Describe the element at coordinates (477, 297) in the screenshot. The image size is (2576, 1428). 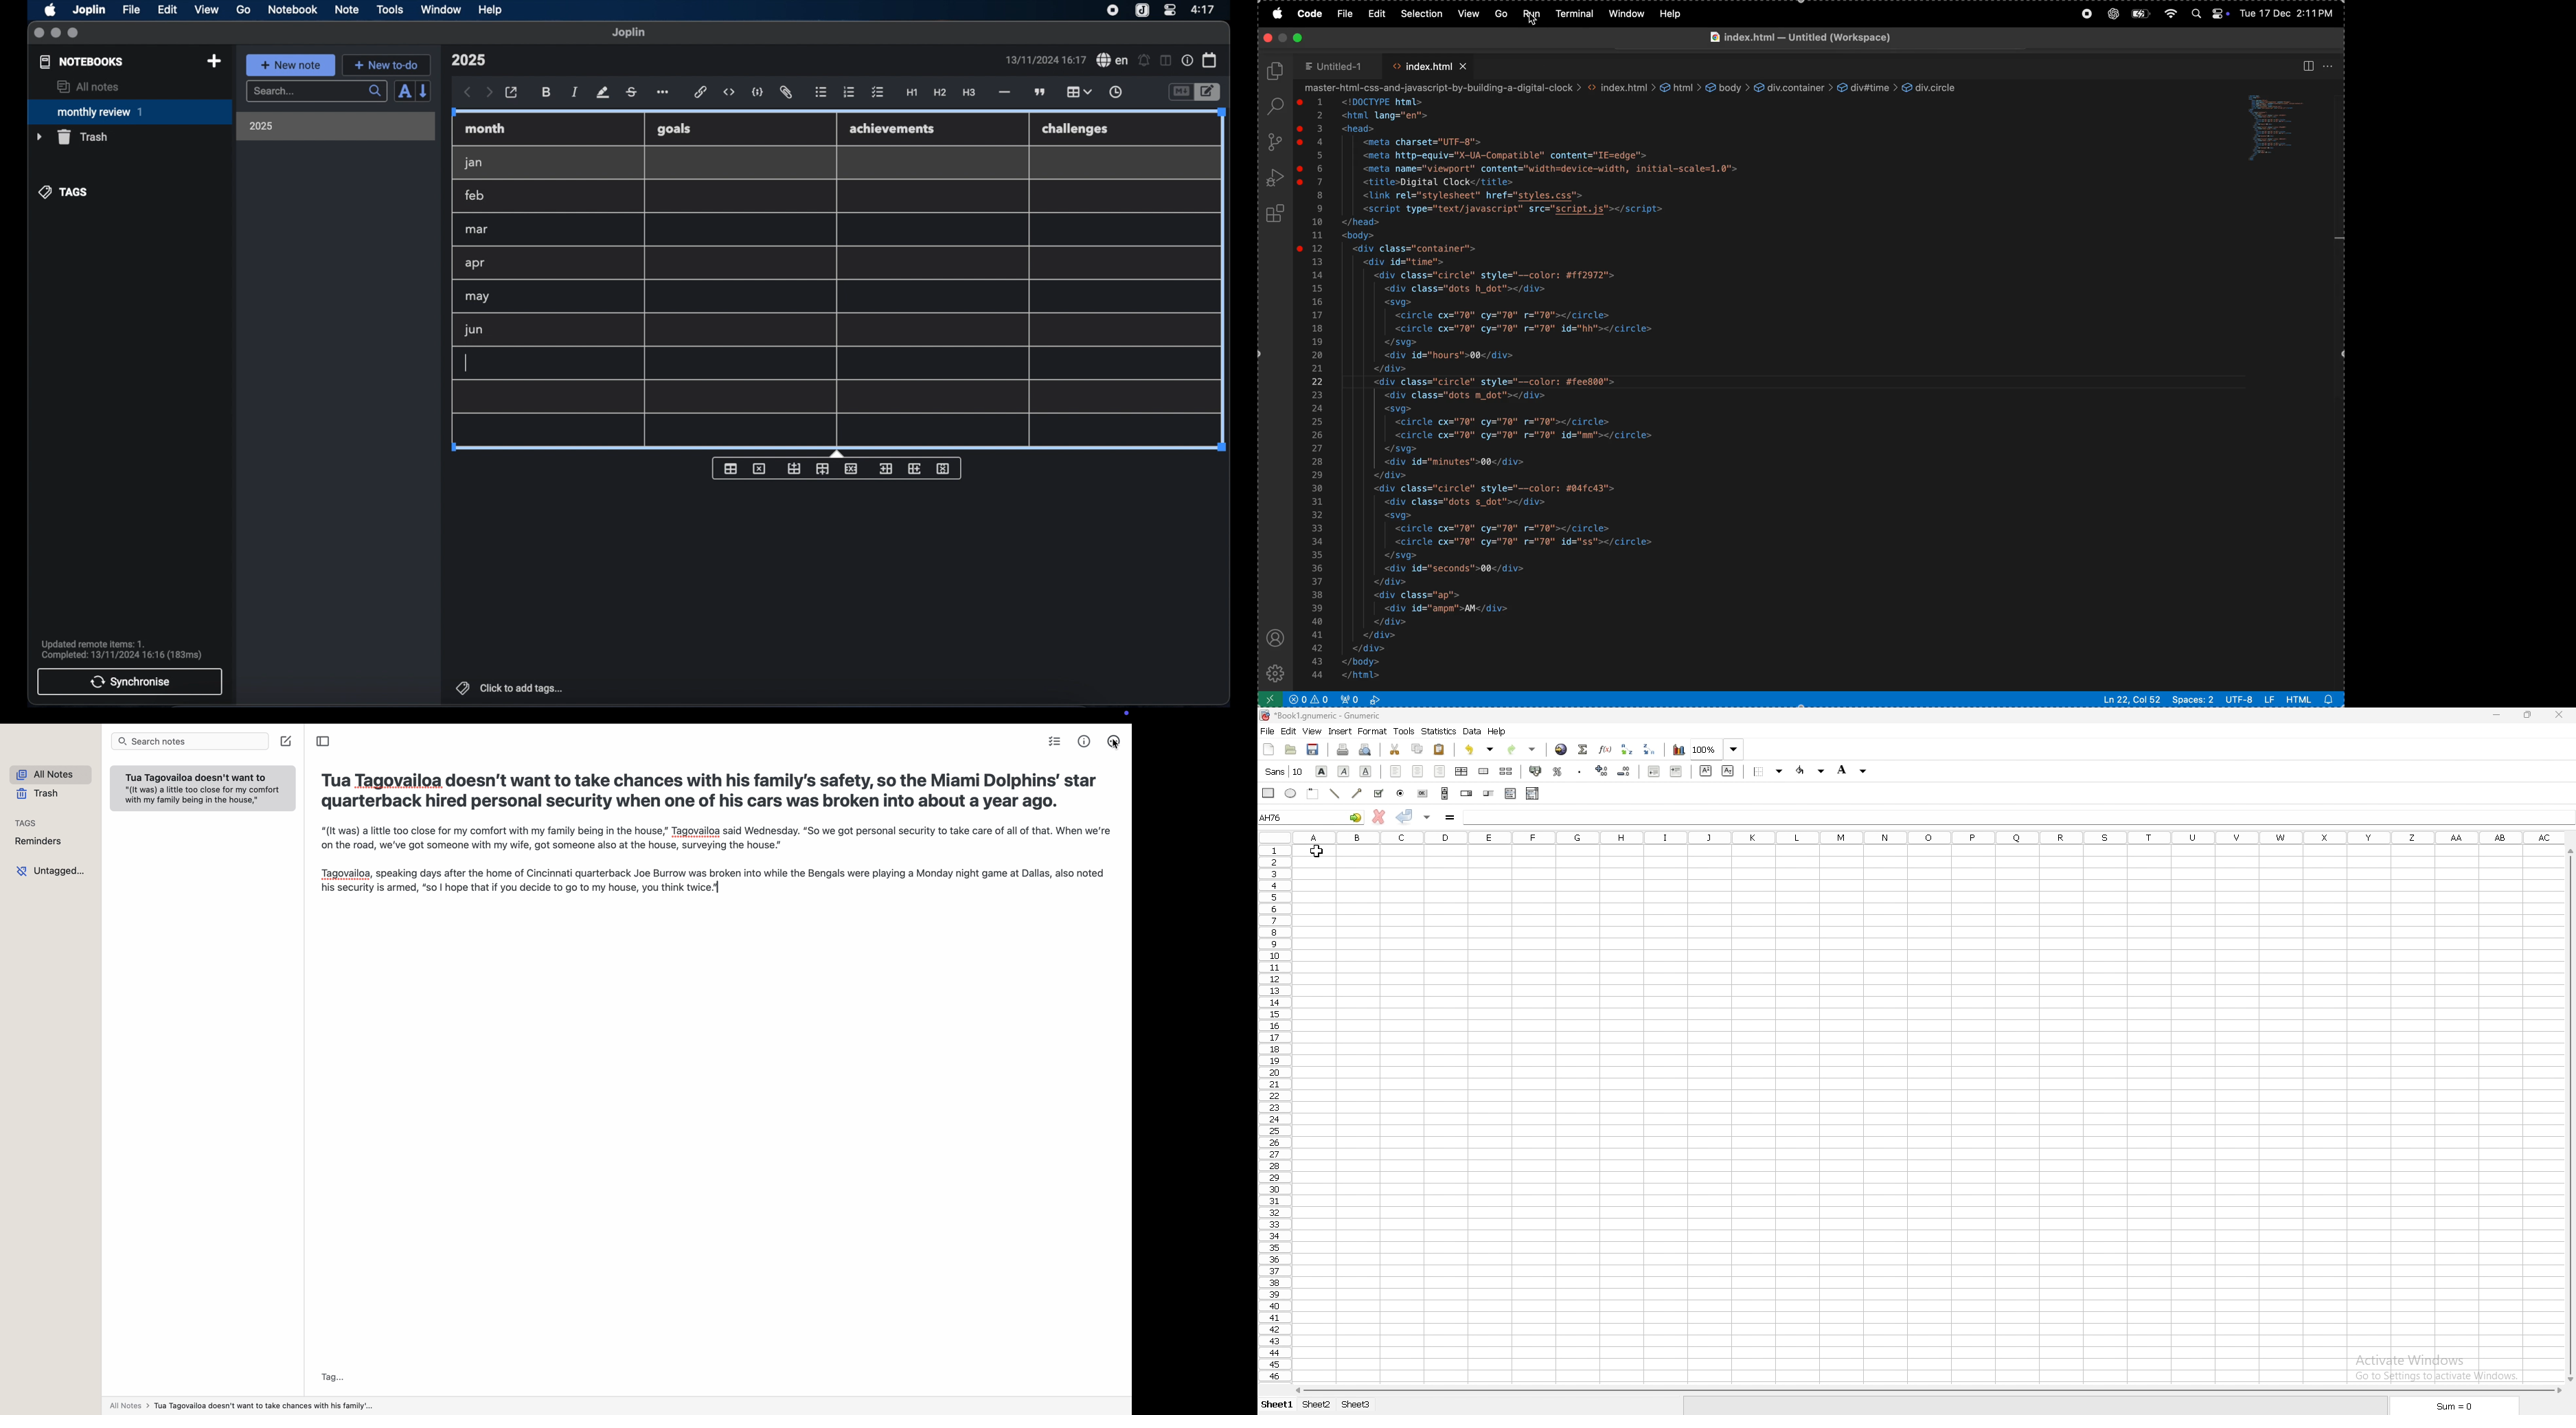
I see `may` at that location.